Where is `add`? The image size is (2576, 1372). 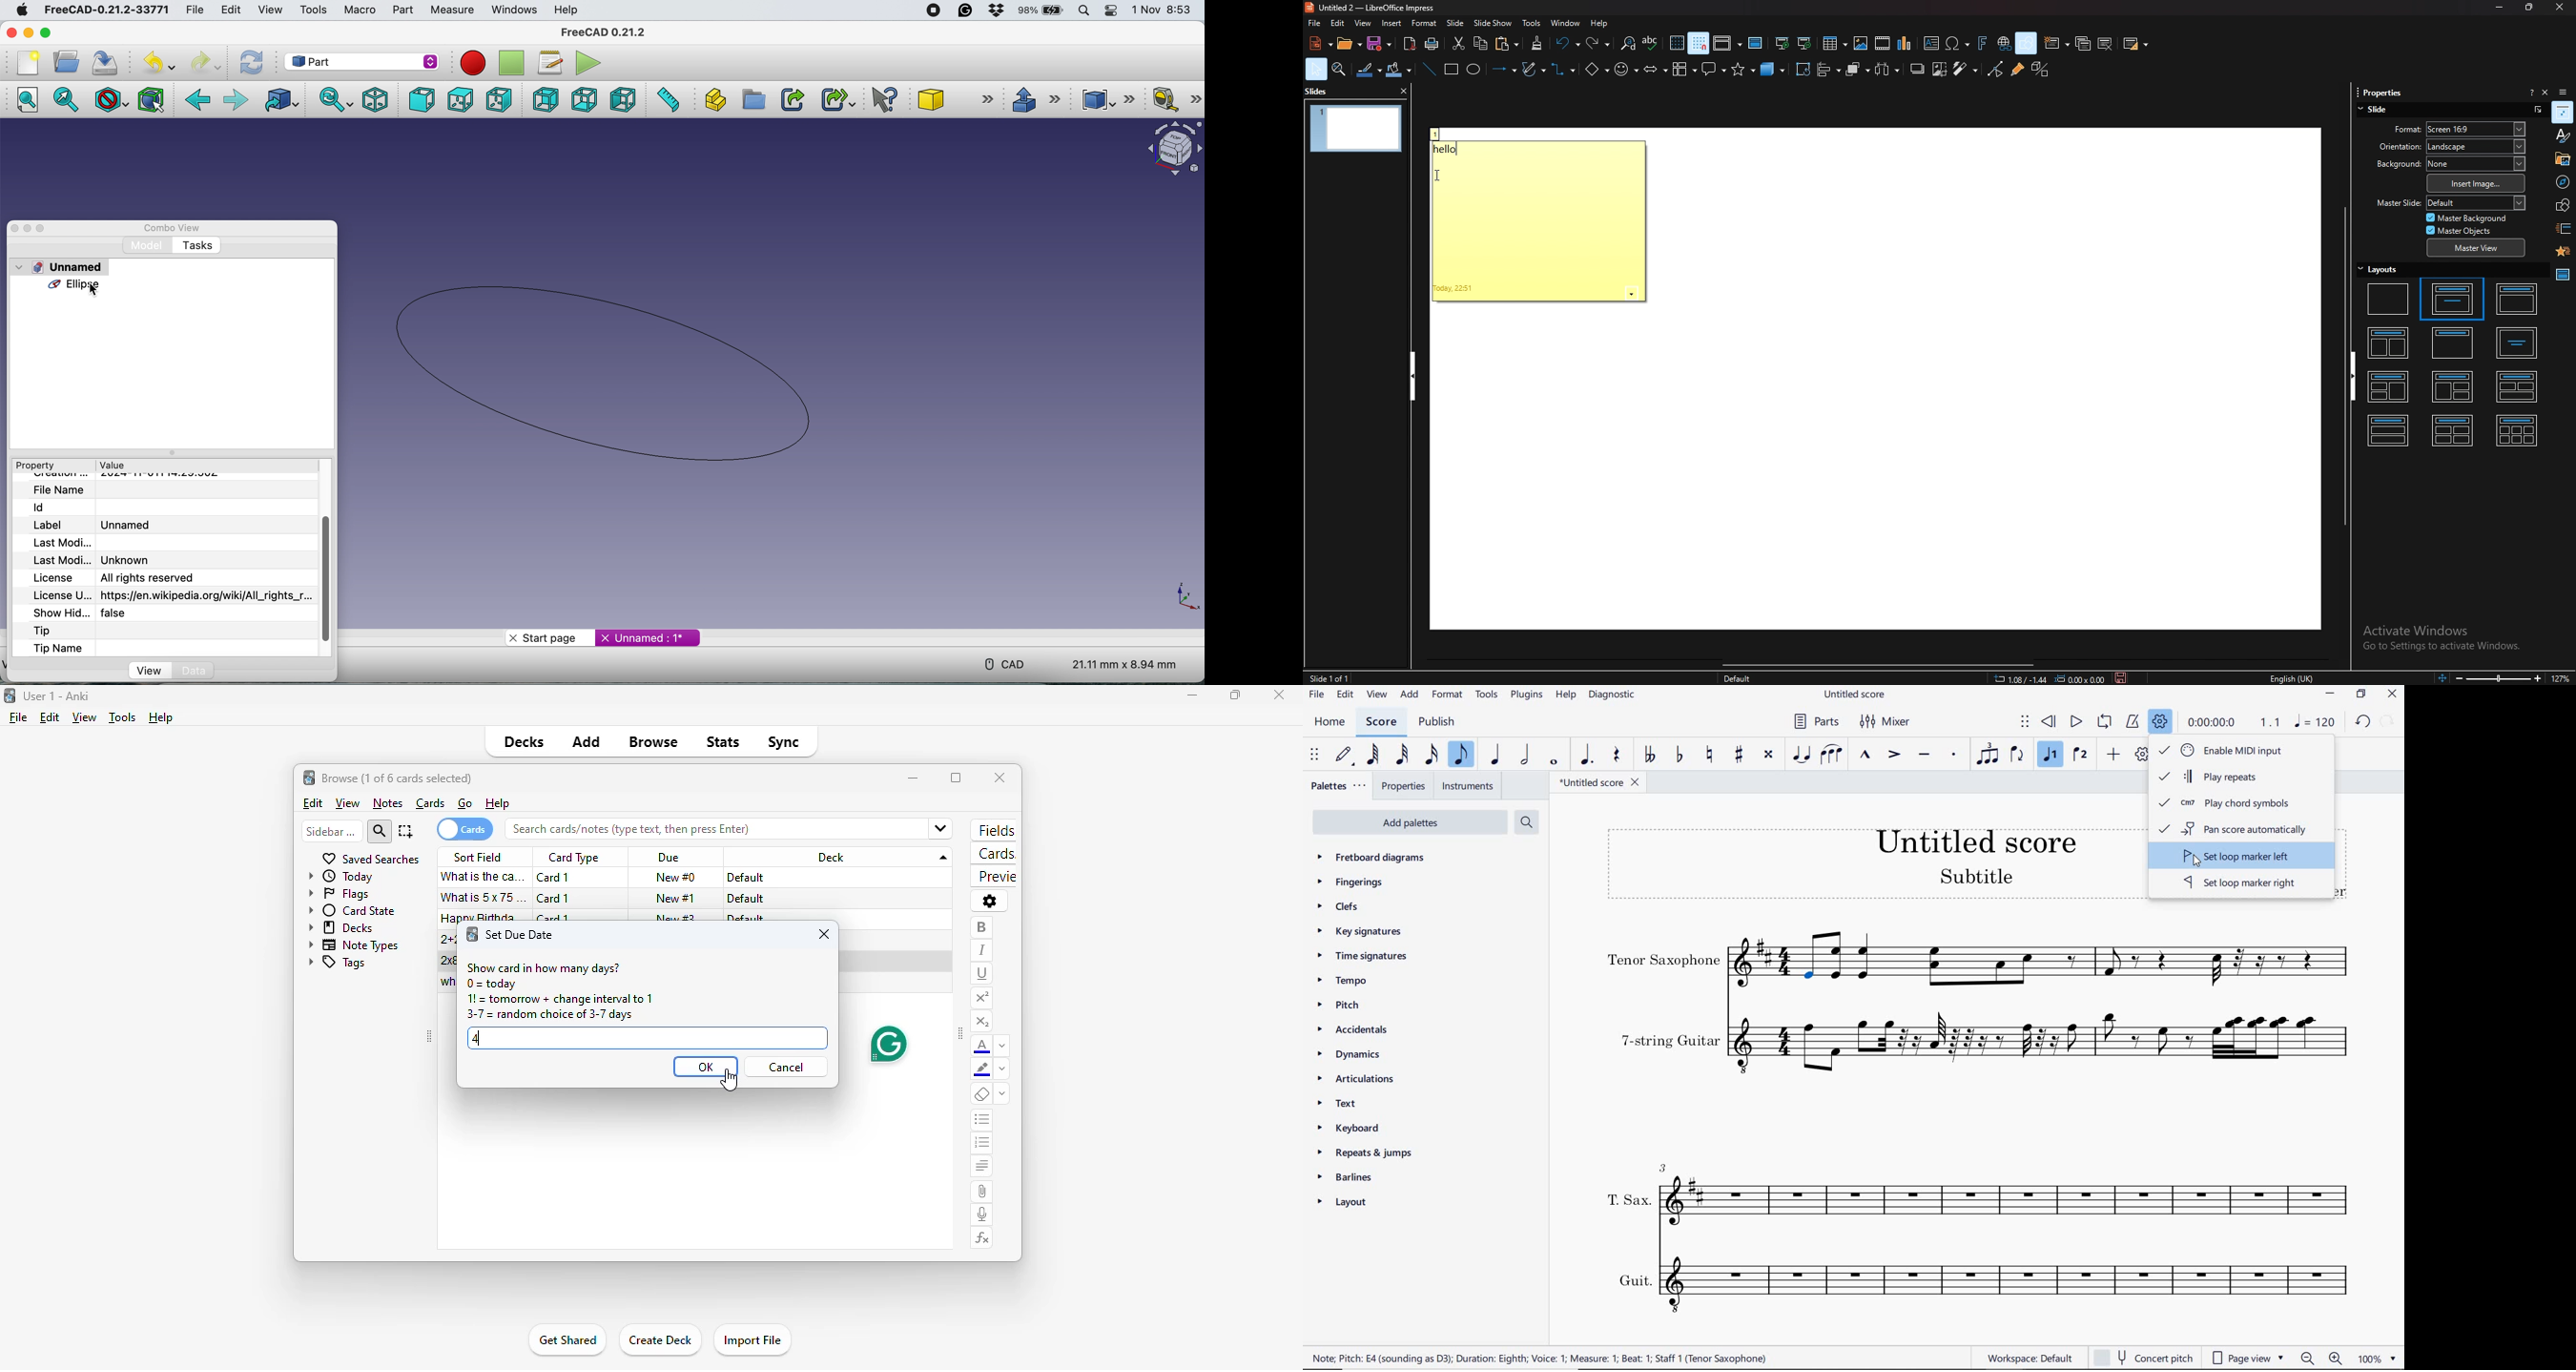 add is located at coordinates (586, 743).